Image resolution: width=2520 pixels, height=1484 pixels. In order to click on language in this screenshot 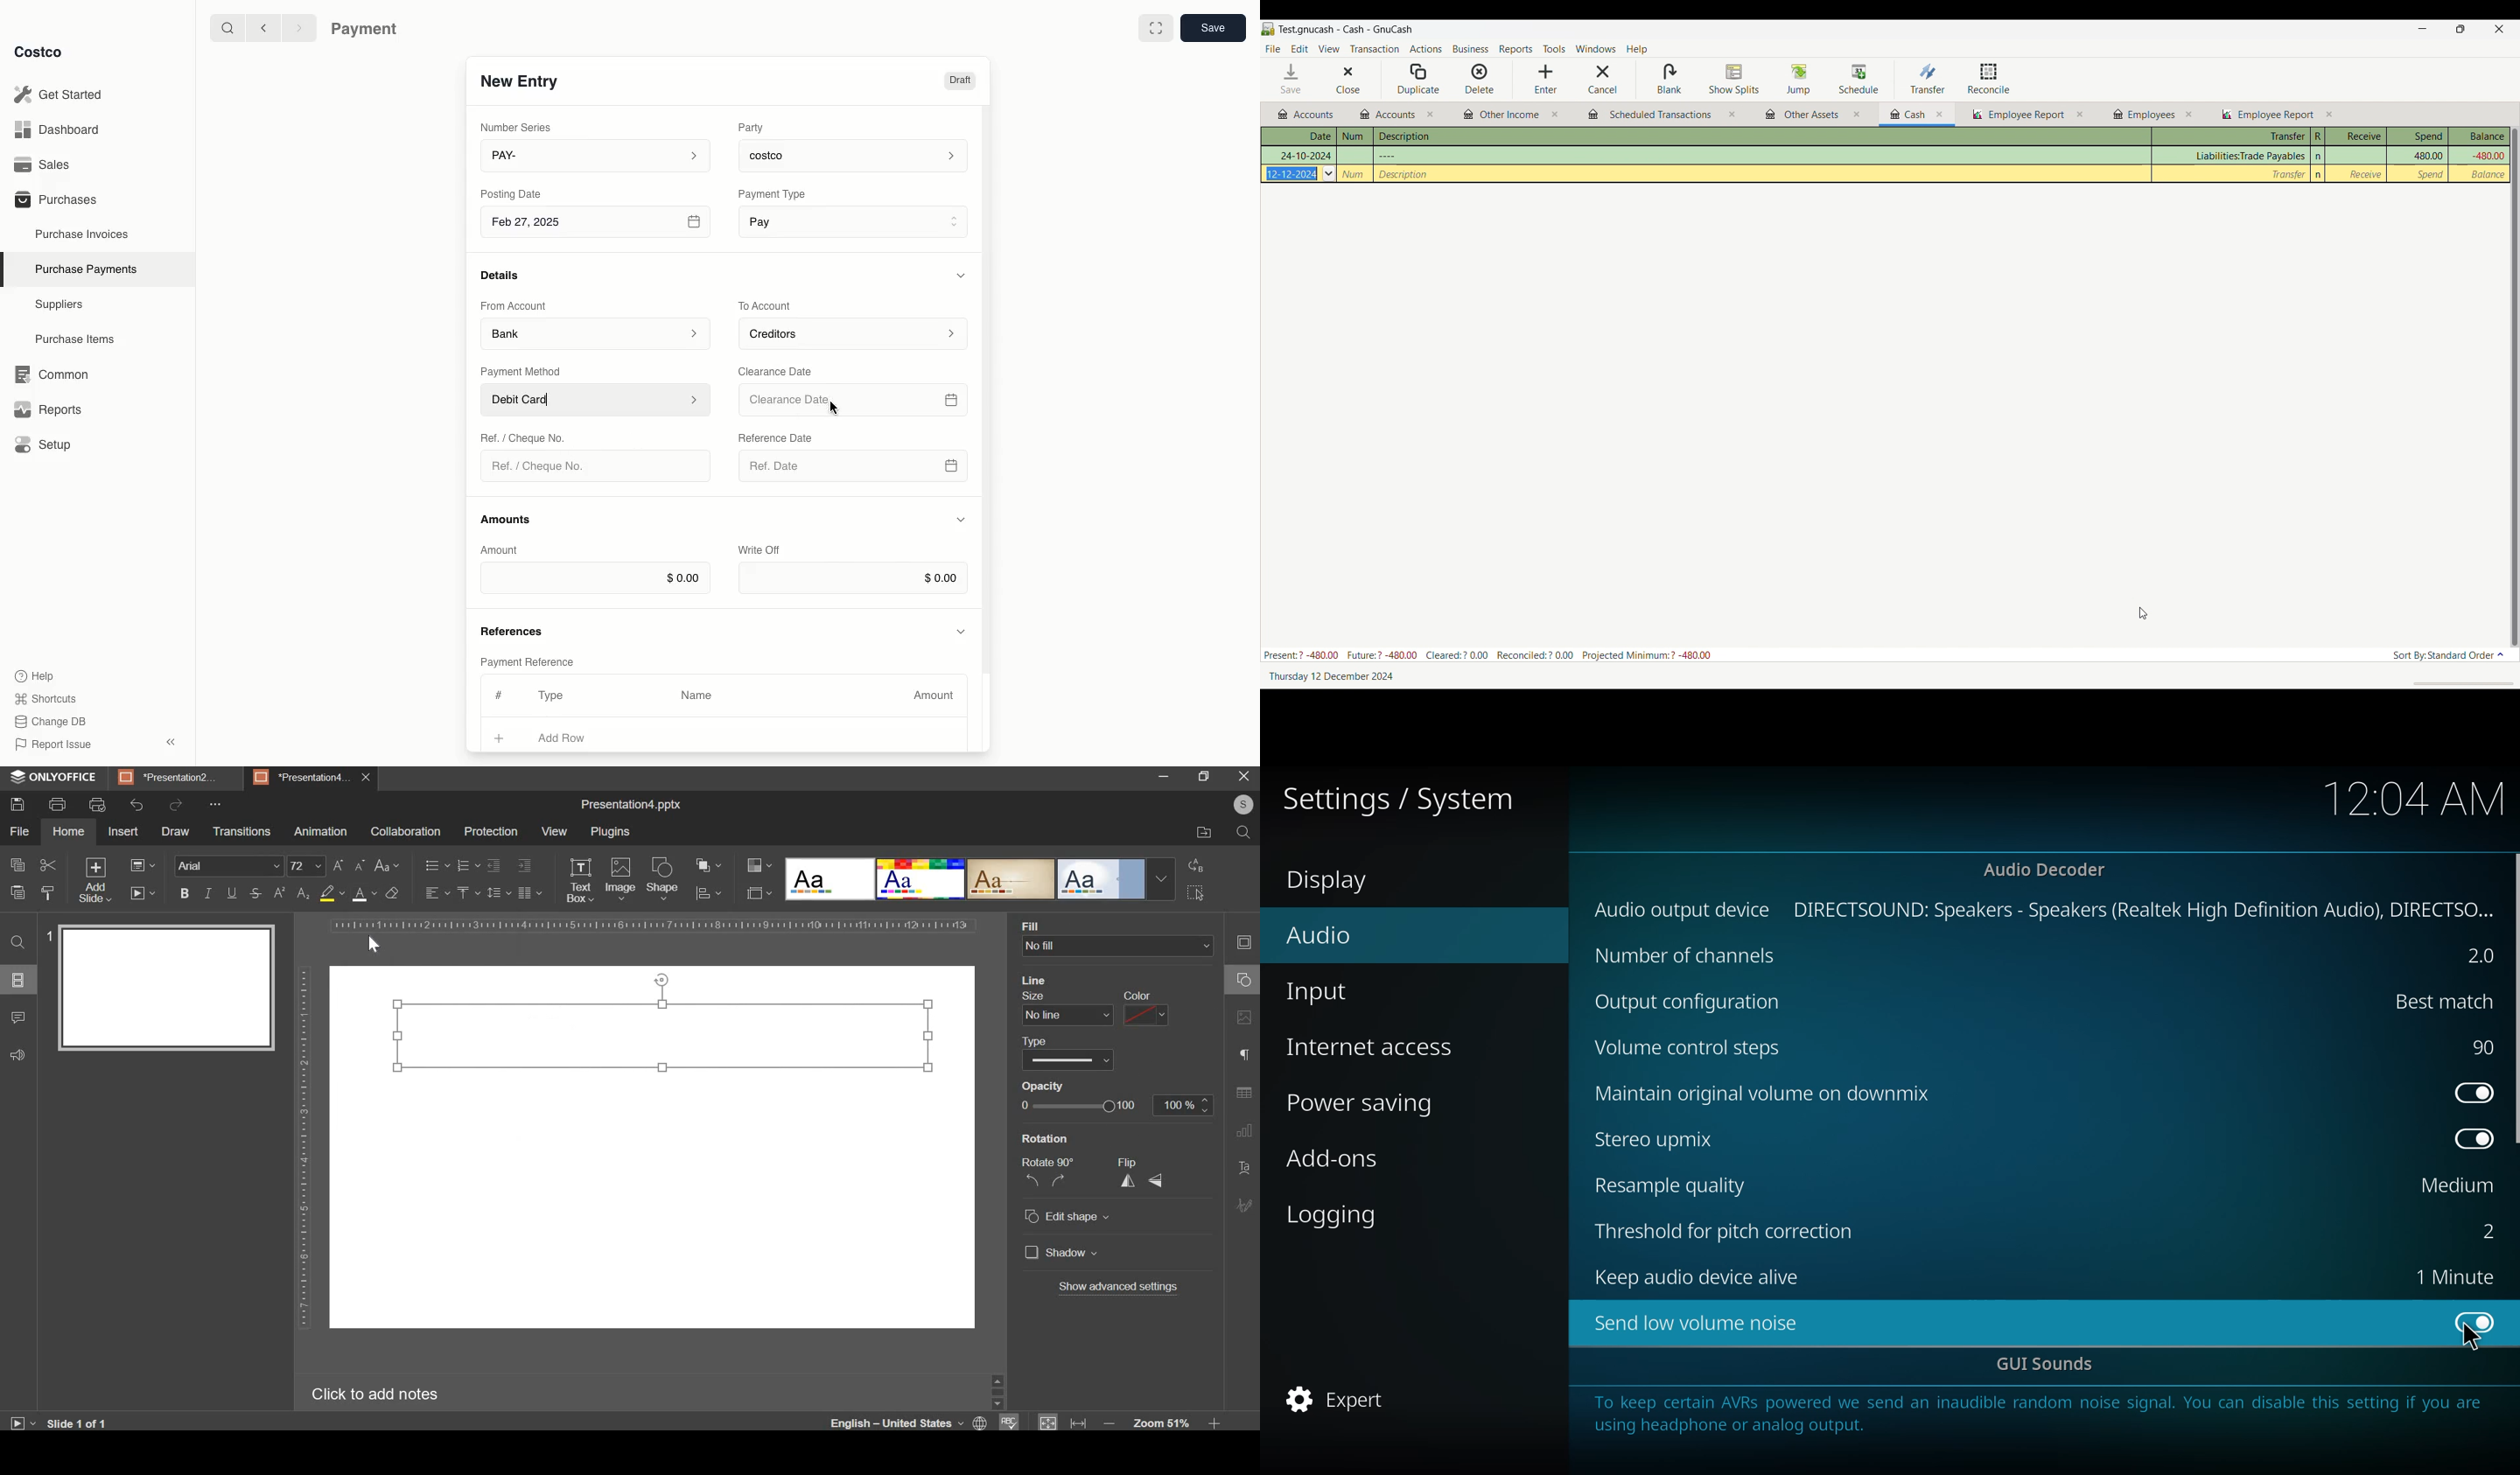, I will do `click(979, 1422)`.